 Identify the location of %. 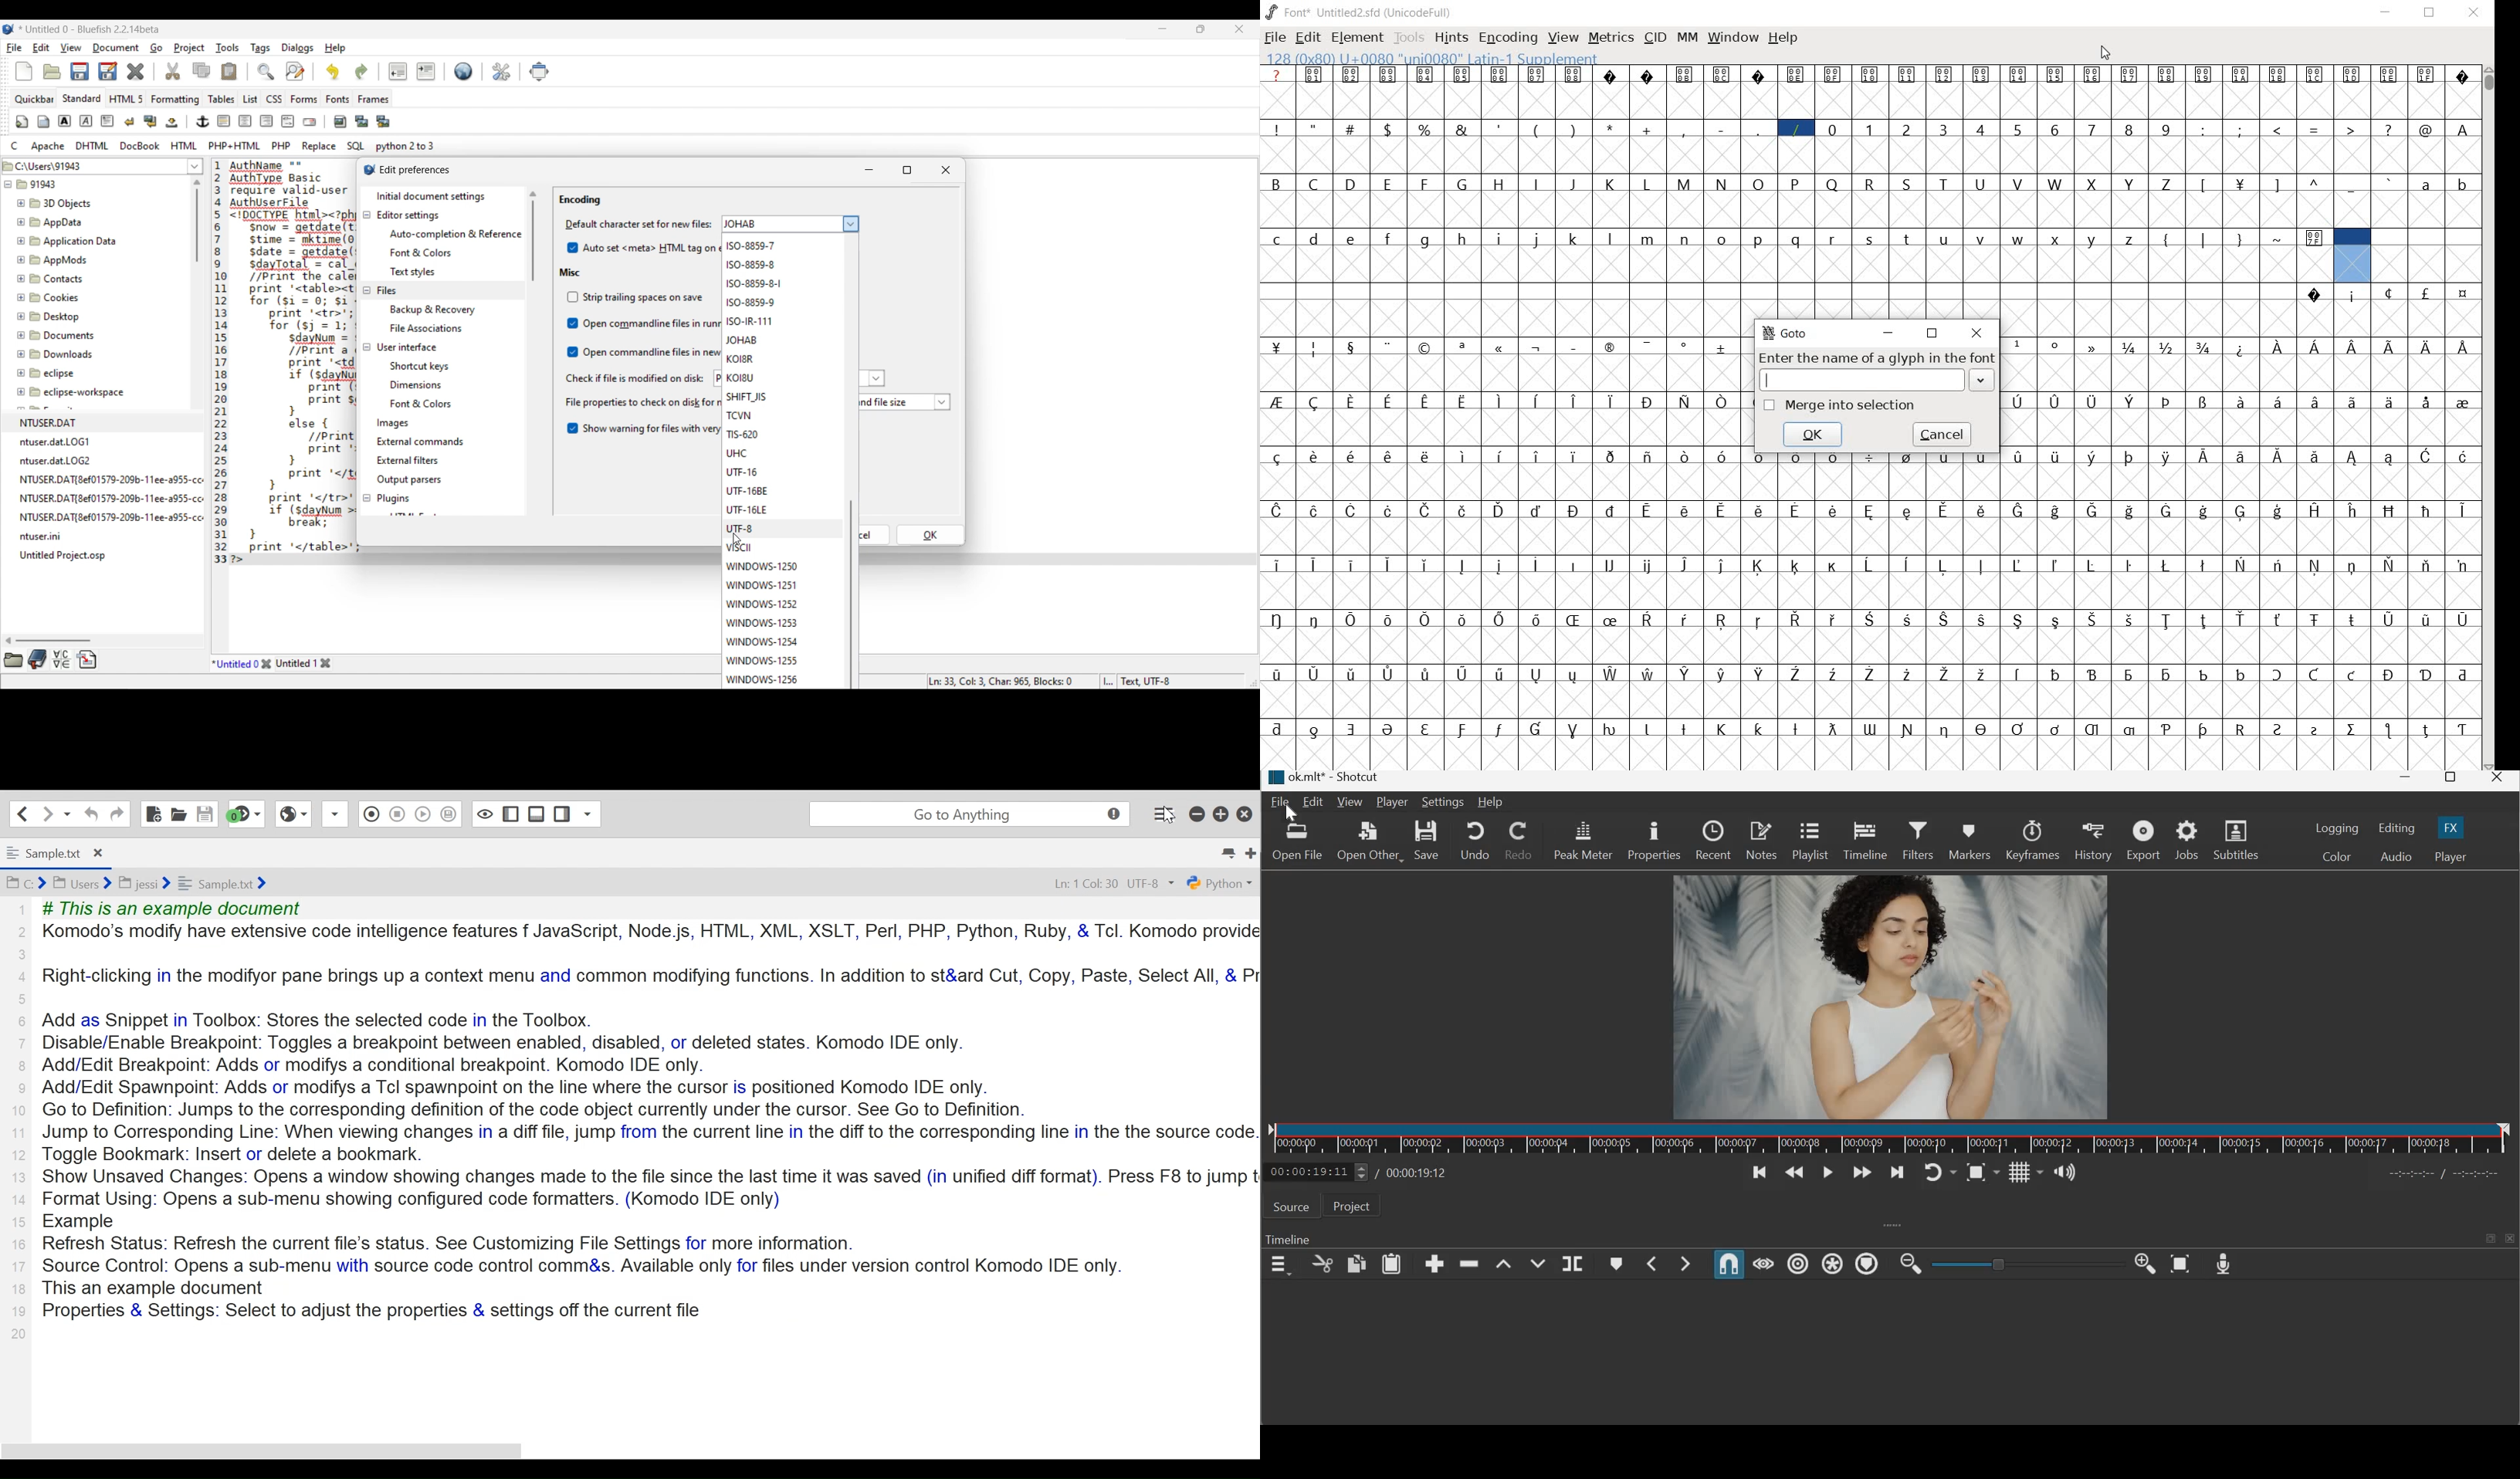
(1426, 128).